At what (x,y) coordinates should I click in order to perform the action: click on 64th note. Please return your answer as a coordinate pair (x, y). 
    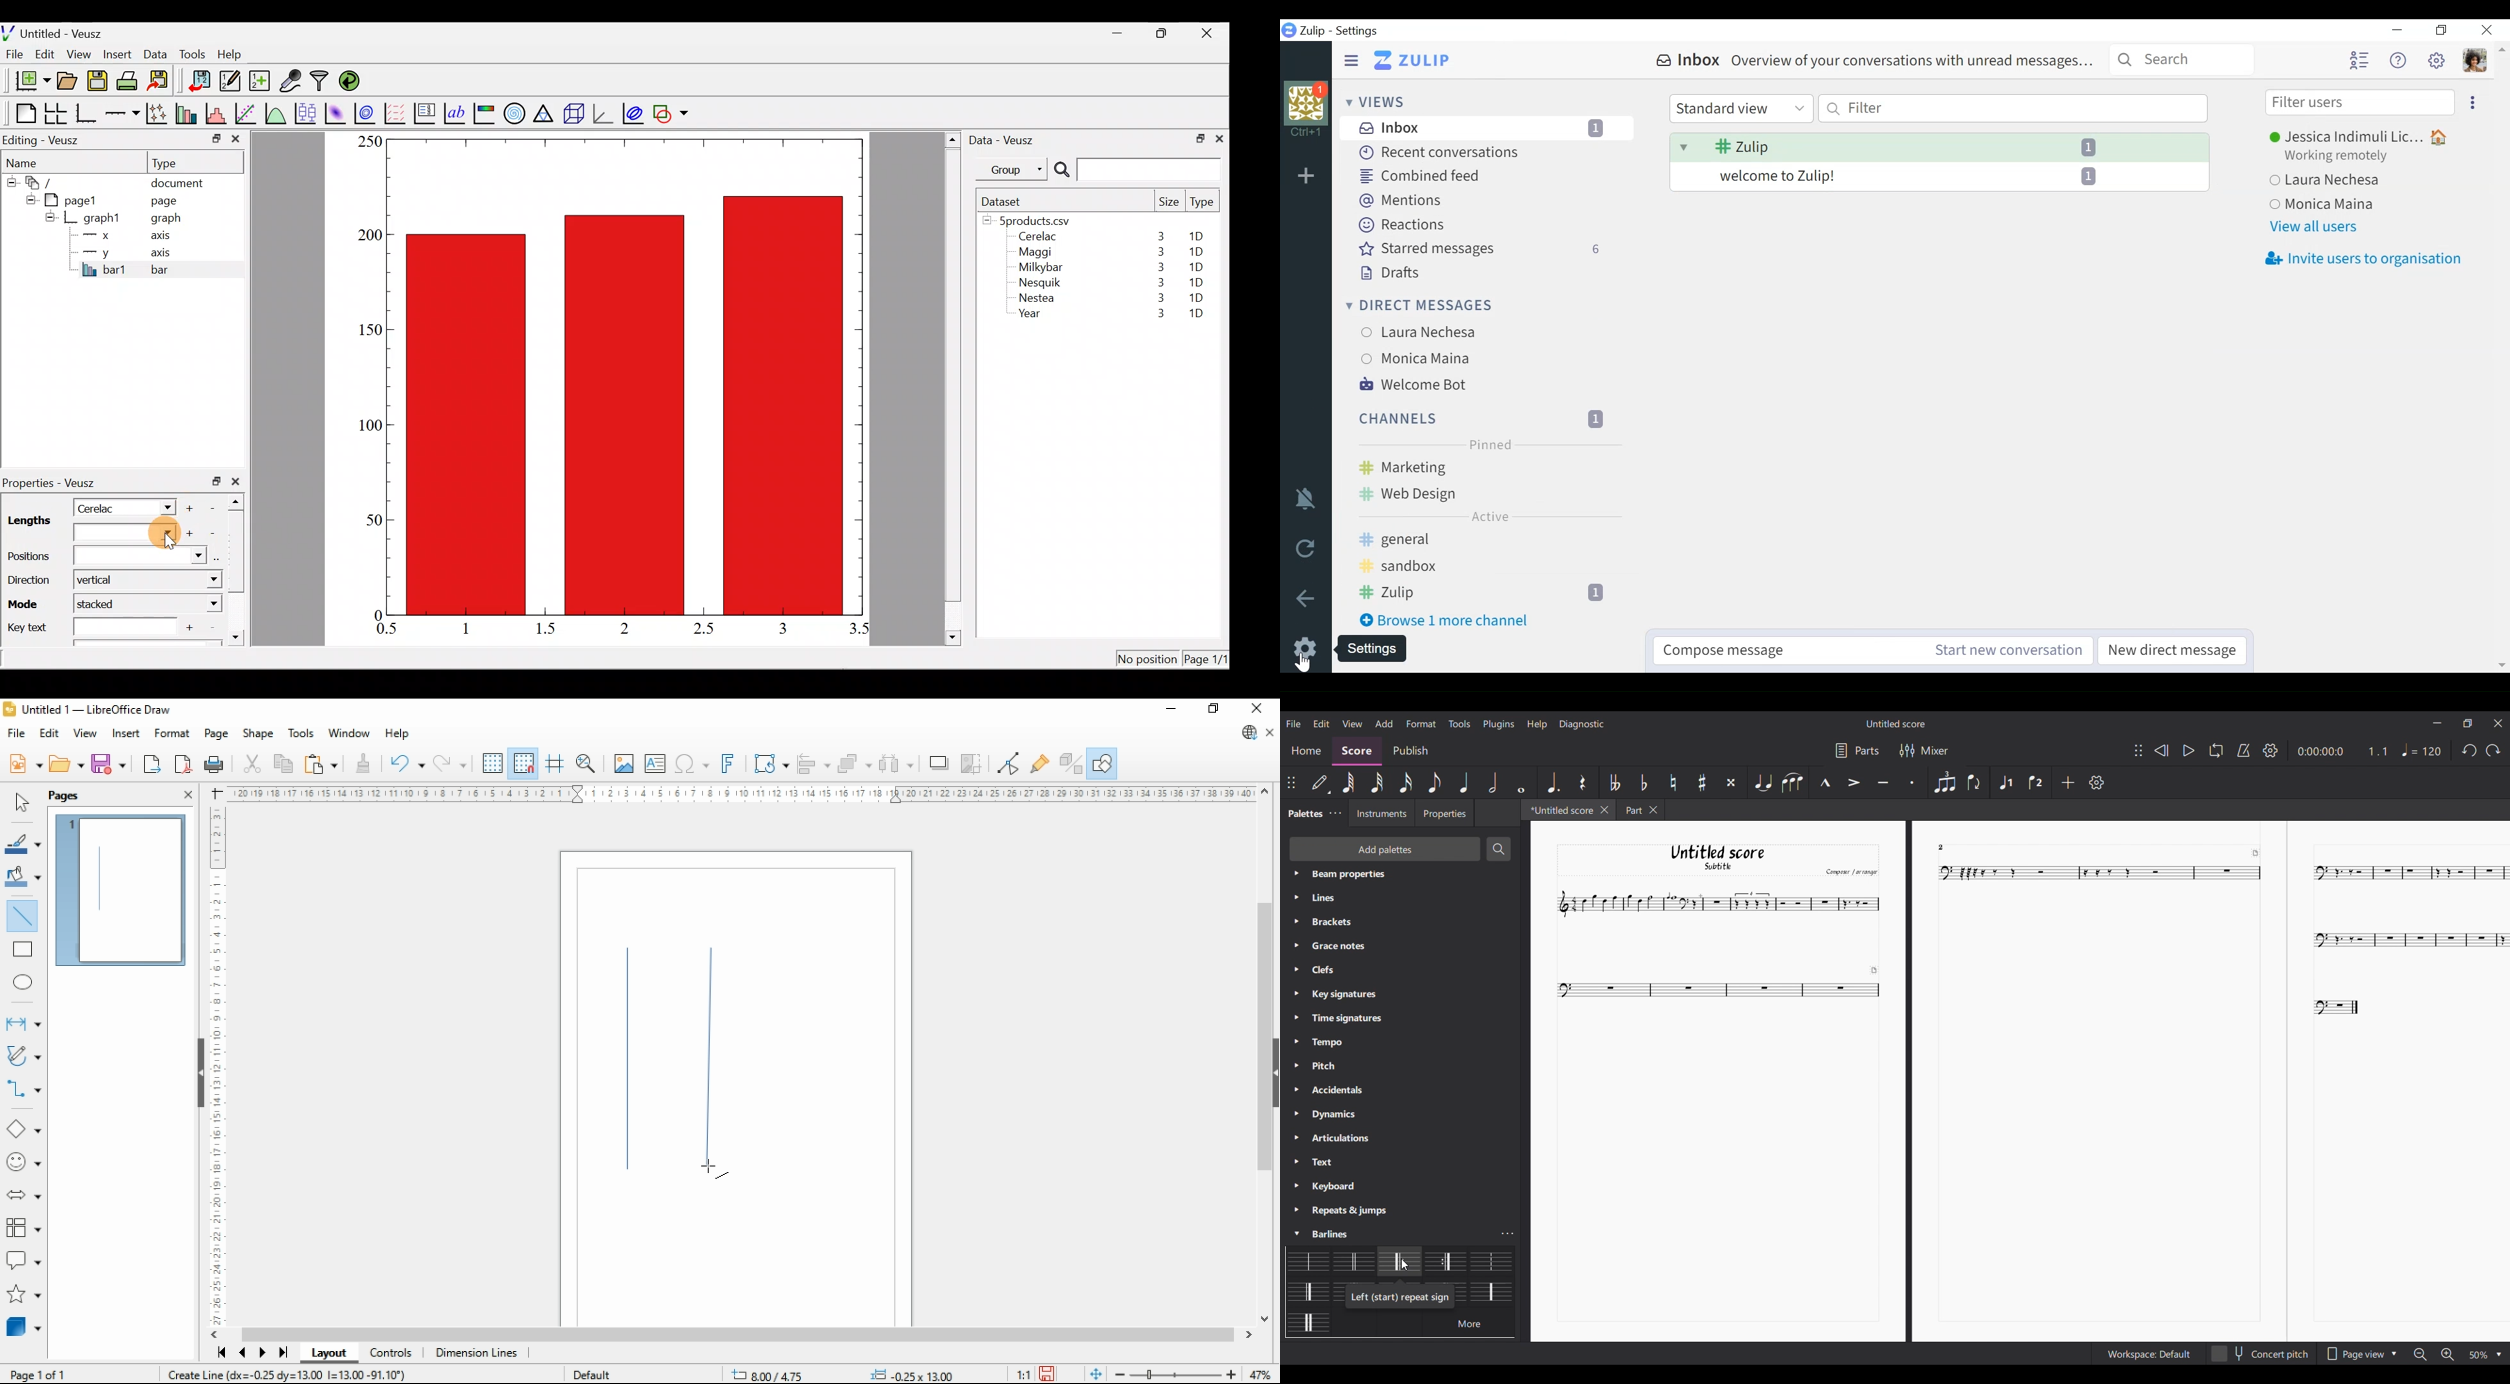
    Looking at the image, I should click on (1349, 783).